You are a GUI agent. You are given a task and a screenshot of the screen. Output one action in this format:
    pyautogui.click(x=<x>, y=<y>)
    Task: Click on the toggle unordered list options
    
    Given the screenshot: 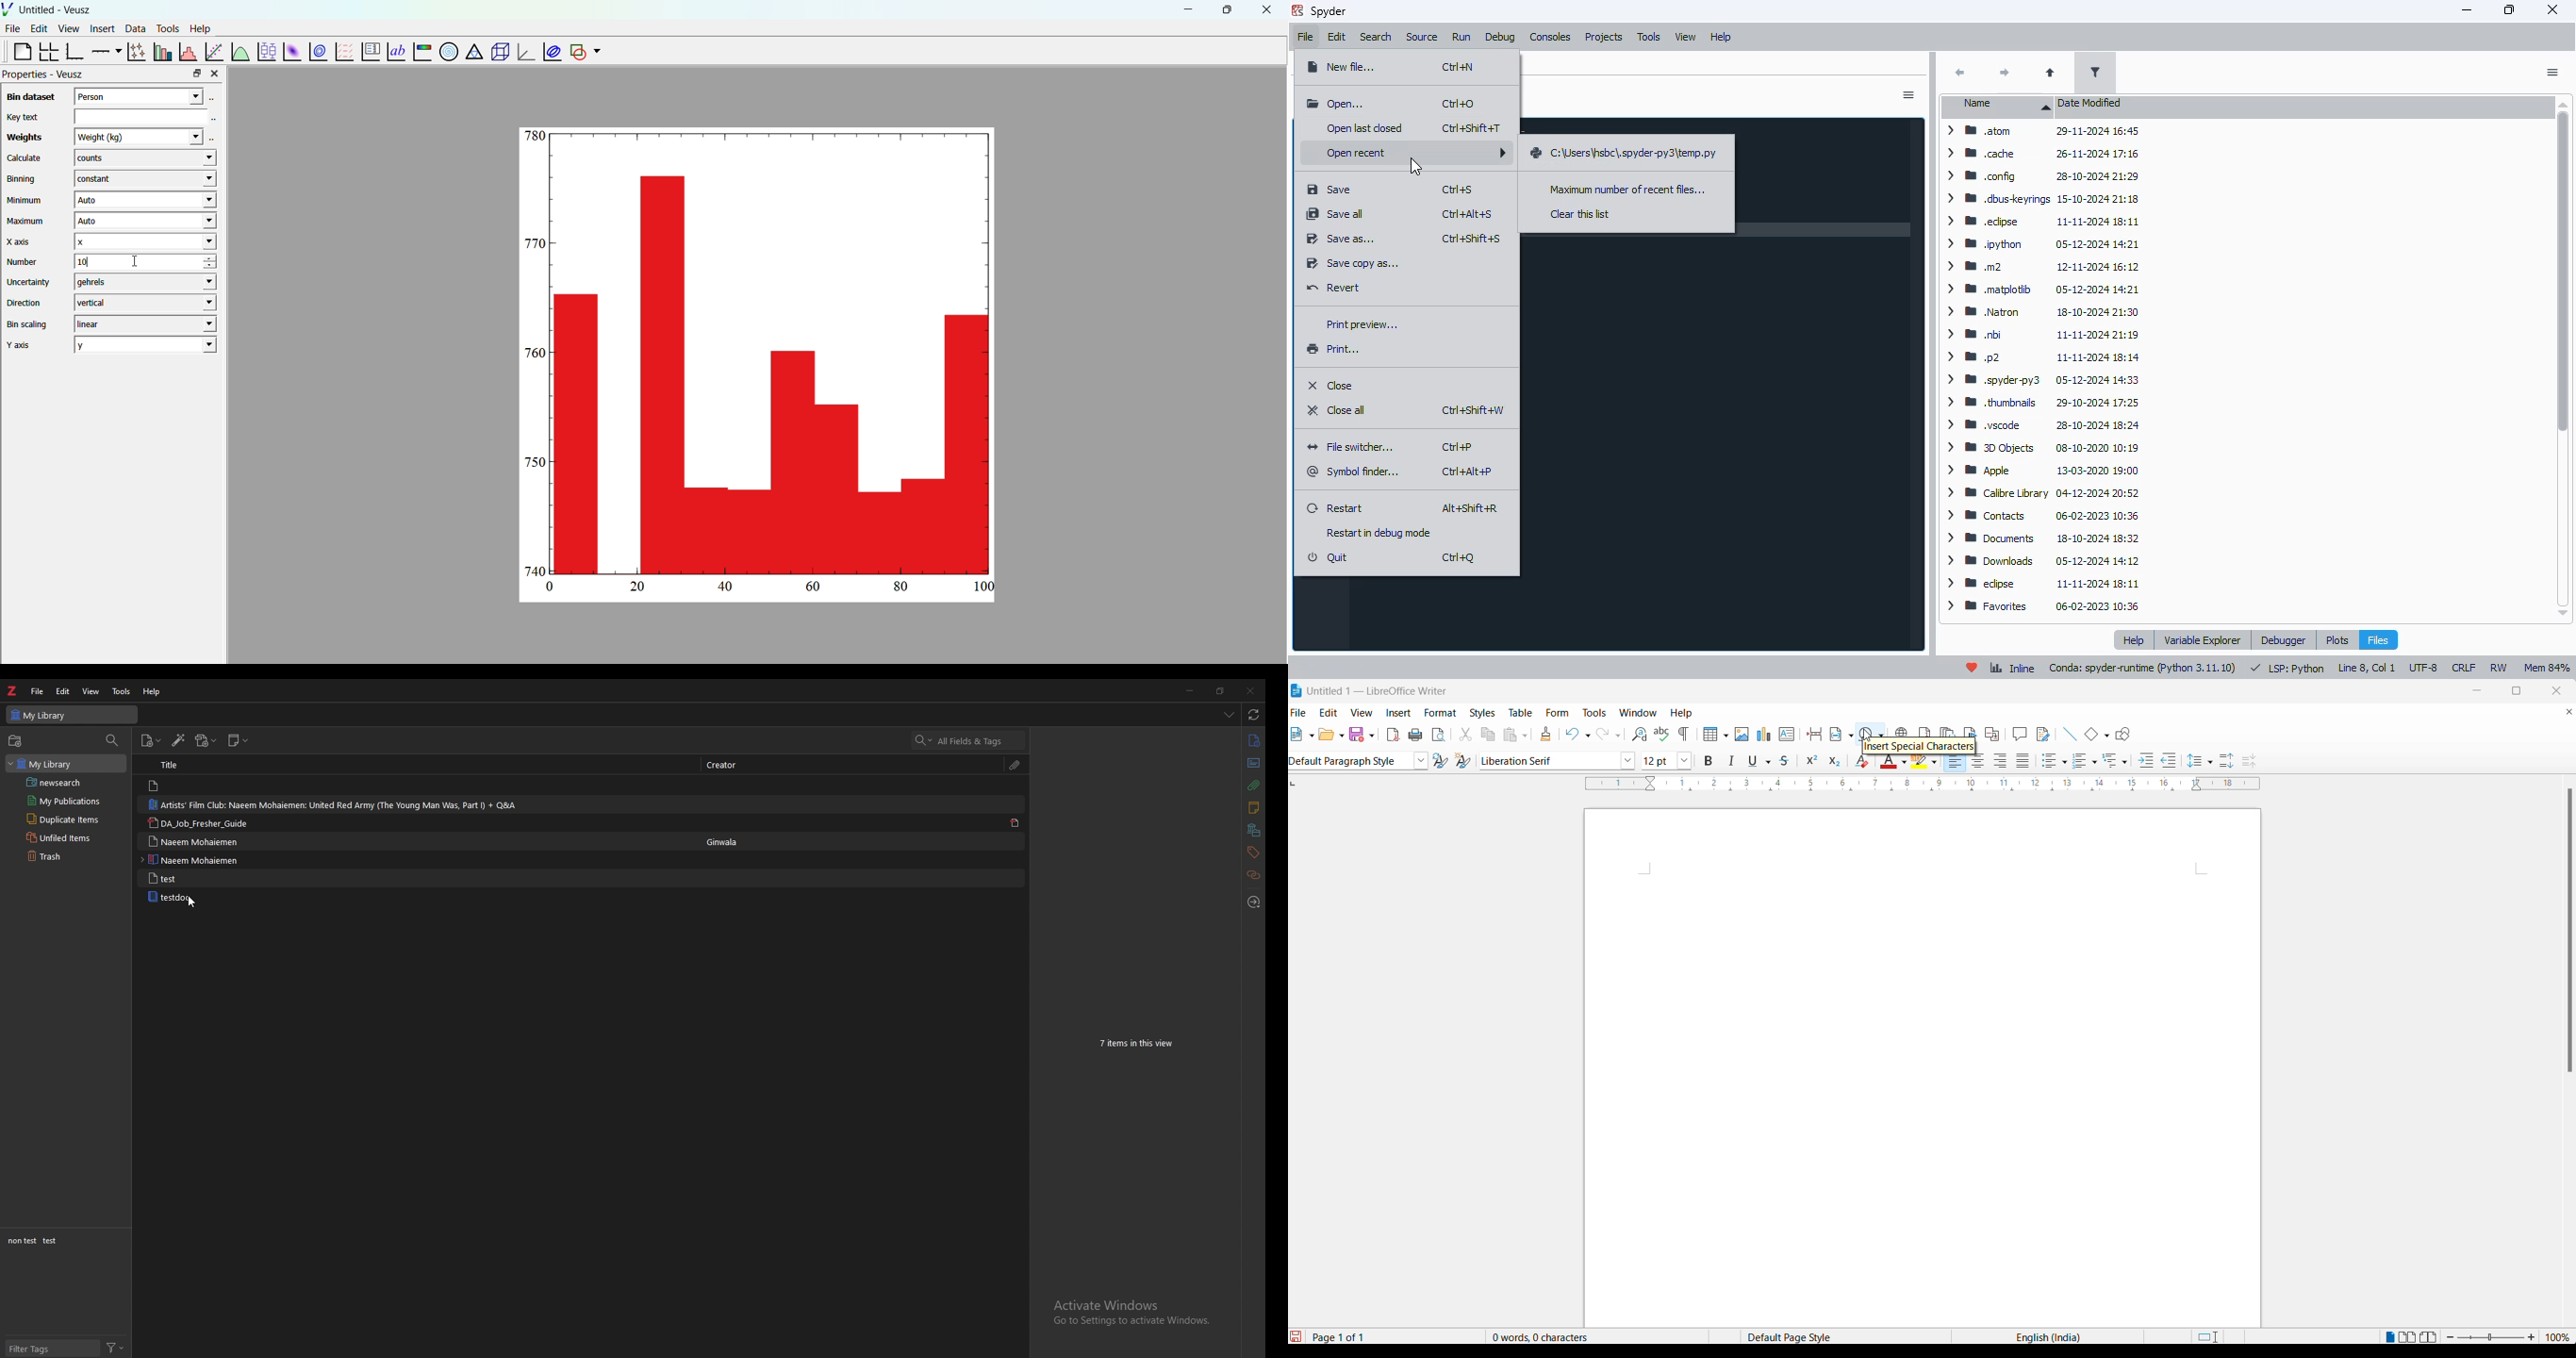 What is the action you would take?
    pyautogui.click(x=2065, y=762)
    